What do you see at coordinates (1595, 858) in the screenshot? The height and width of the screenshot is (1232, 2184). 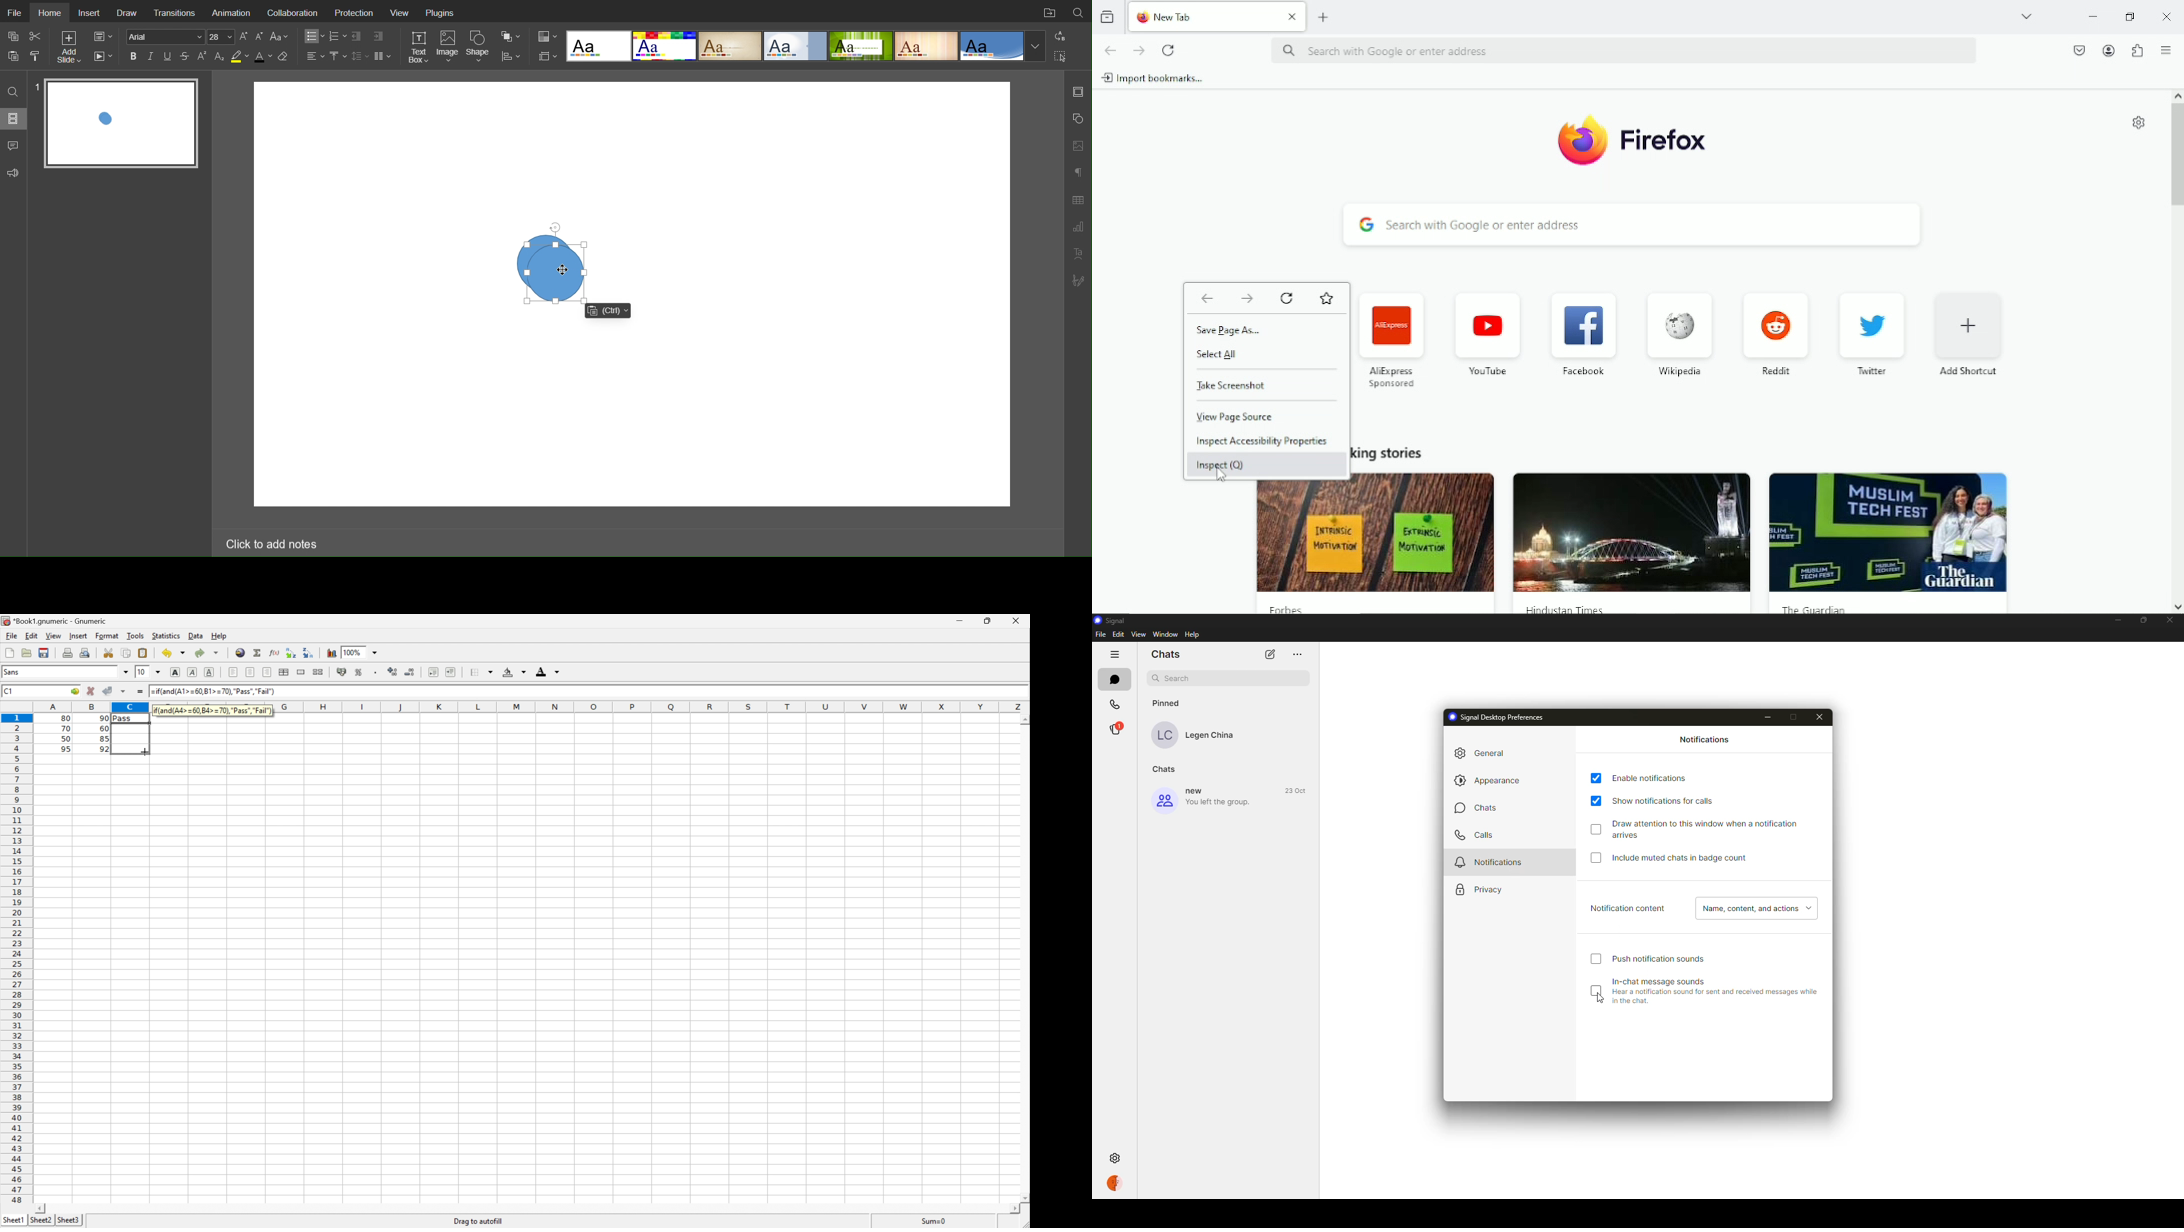 I see `tap to select` at bounding box center [1595, 858].